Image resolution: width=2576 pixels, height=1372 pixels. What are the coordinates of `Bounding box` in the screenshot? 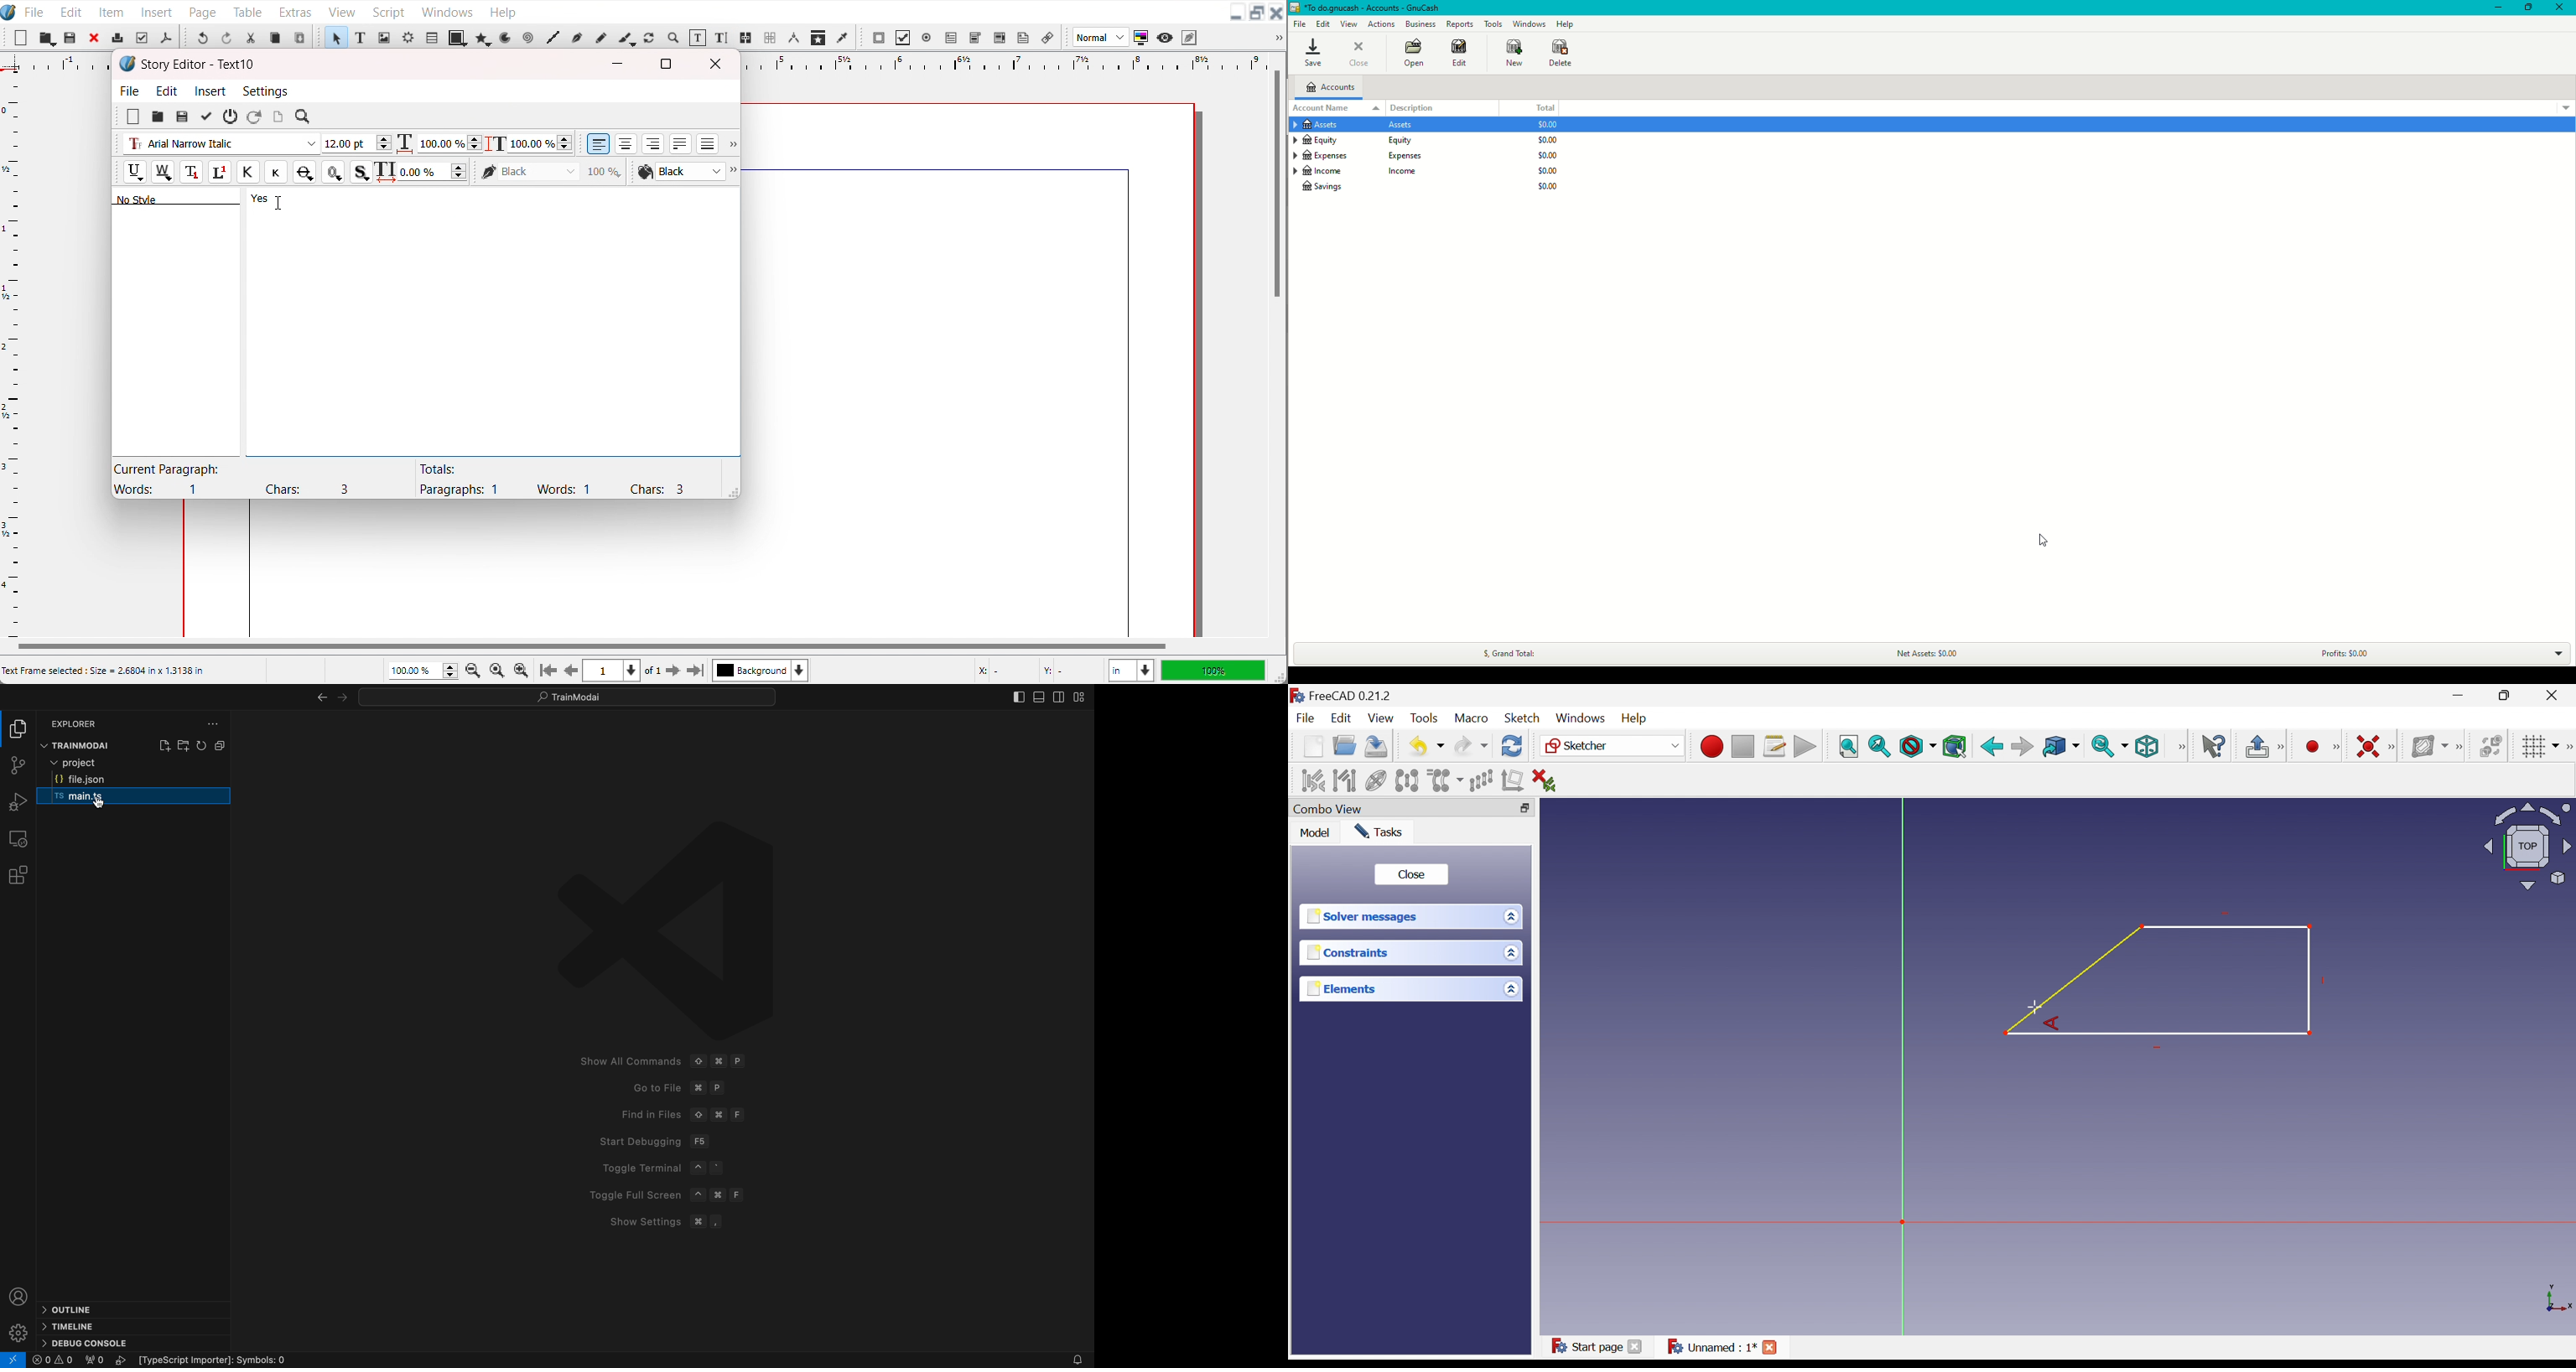 It's located at (1955, 746).